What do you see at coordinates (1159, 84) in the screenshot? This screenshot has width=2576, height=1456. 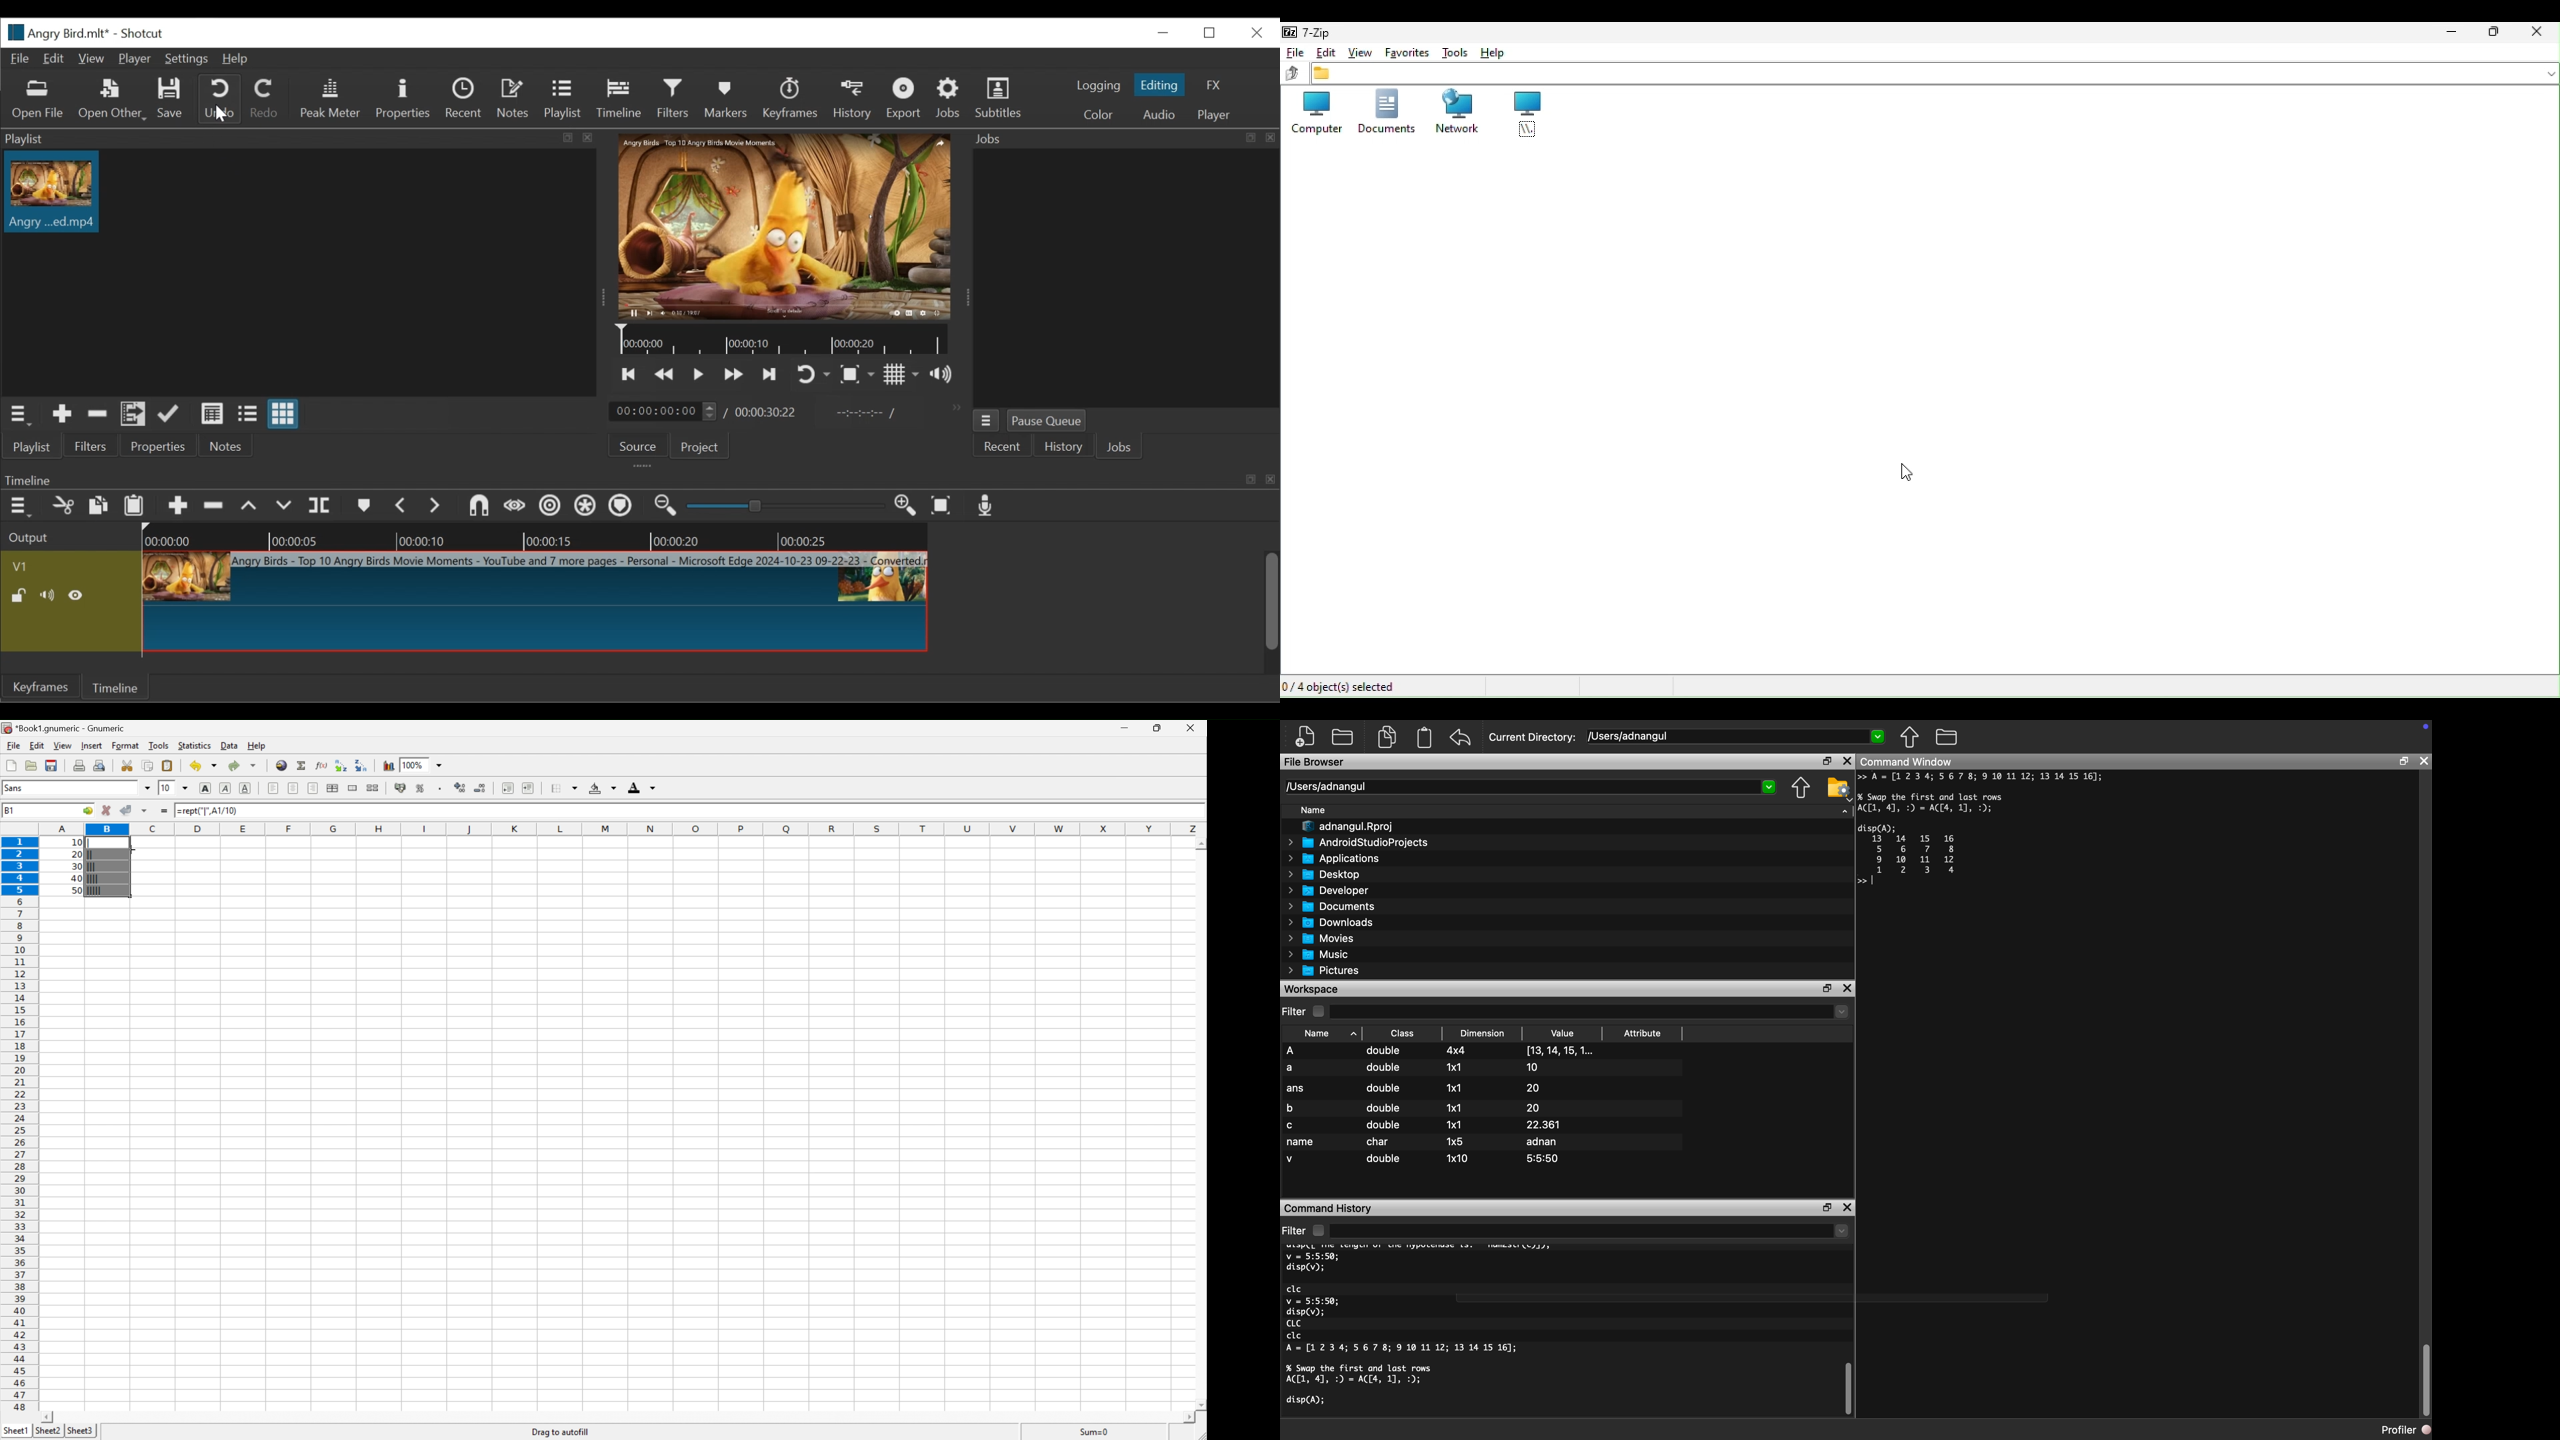 I see `Editing` at bounding box center [1159, 84].